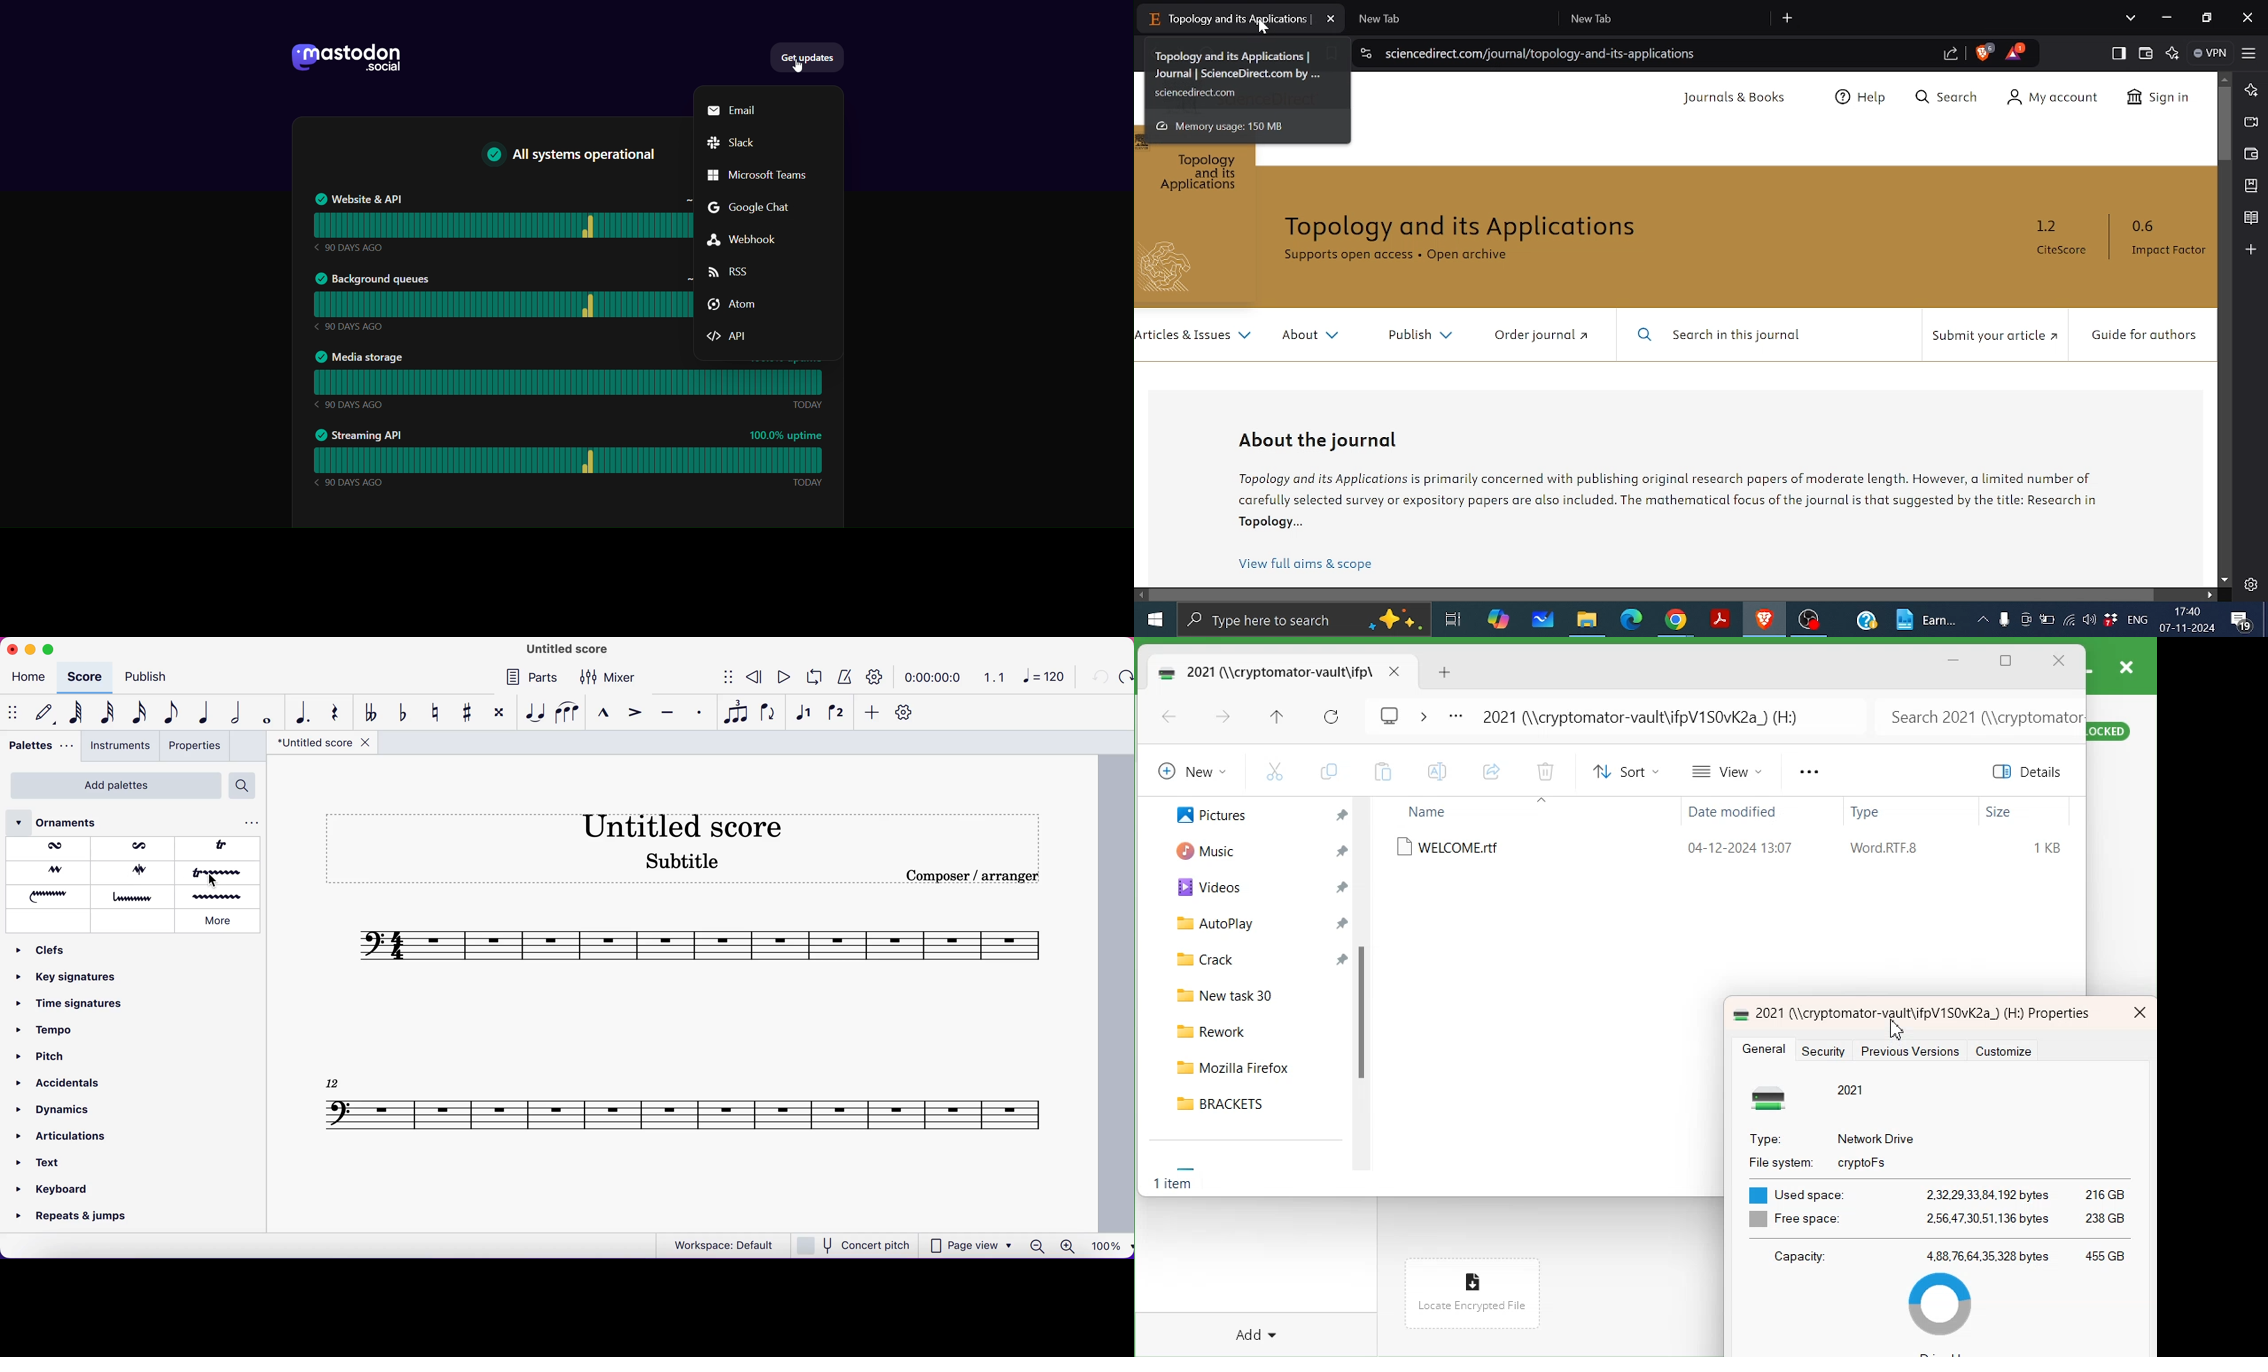 The width and height of the screenshot is (2268, 1372). Describe the element at coordinates (1275, 771) in the screenshot. I see `Cut` at that location.